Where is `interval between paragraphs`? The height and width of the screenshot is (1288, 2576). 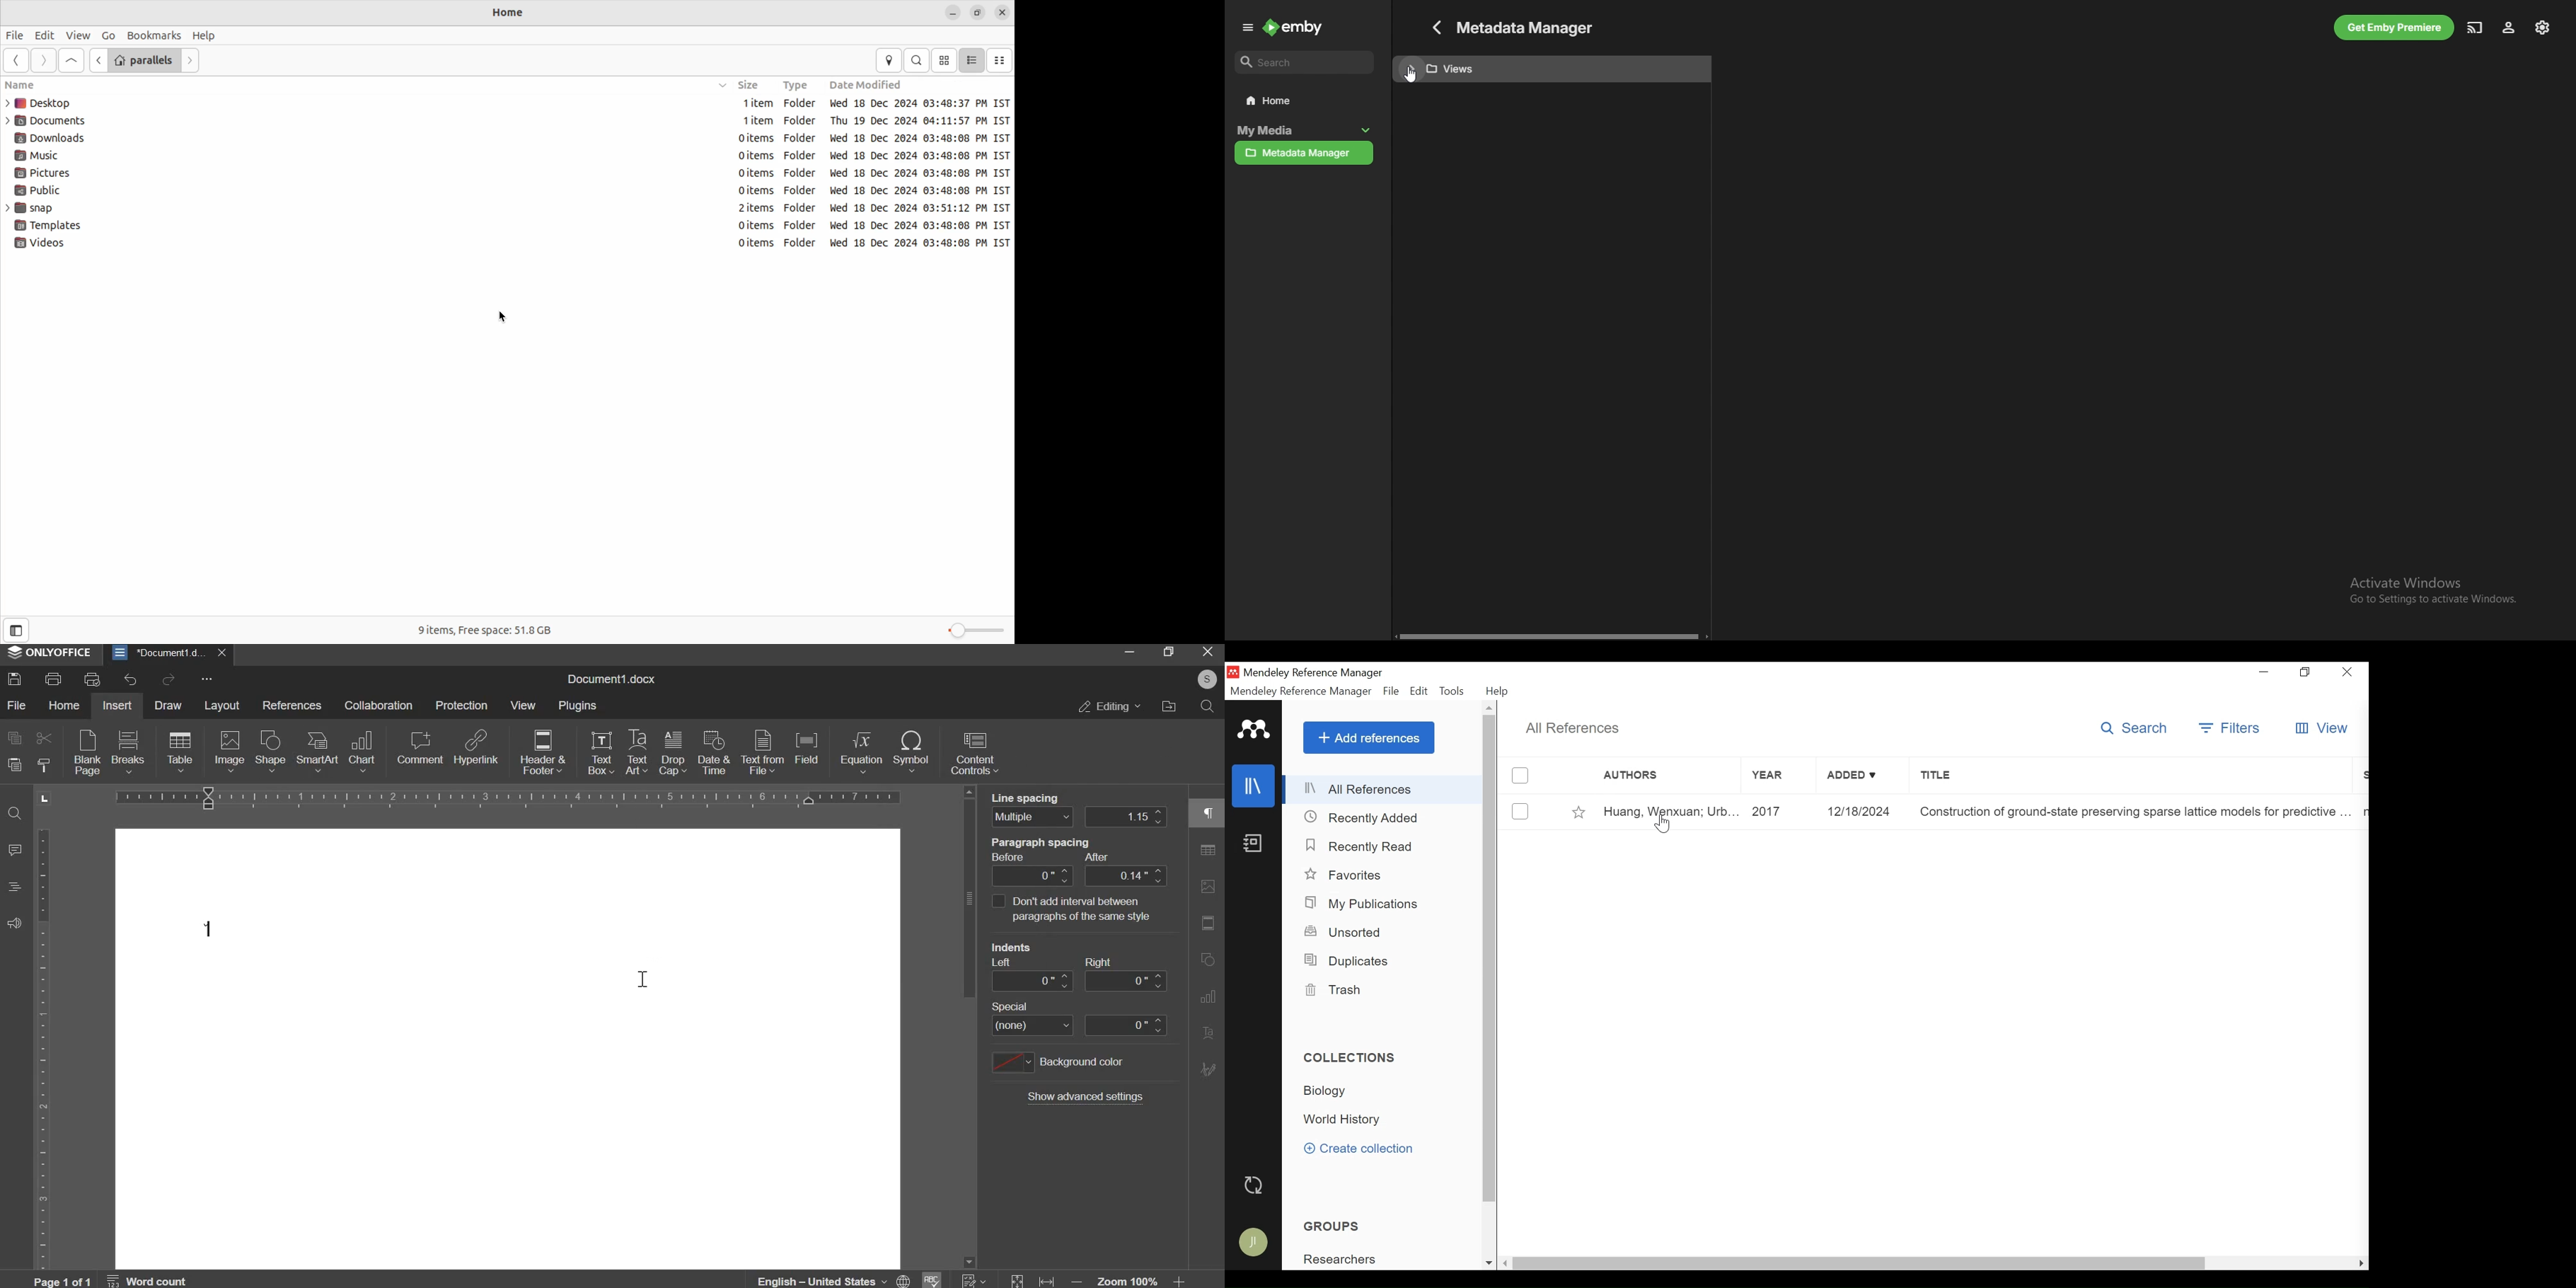 interval between paragraphs is located at coordinates (997, 901).